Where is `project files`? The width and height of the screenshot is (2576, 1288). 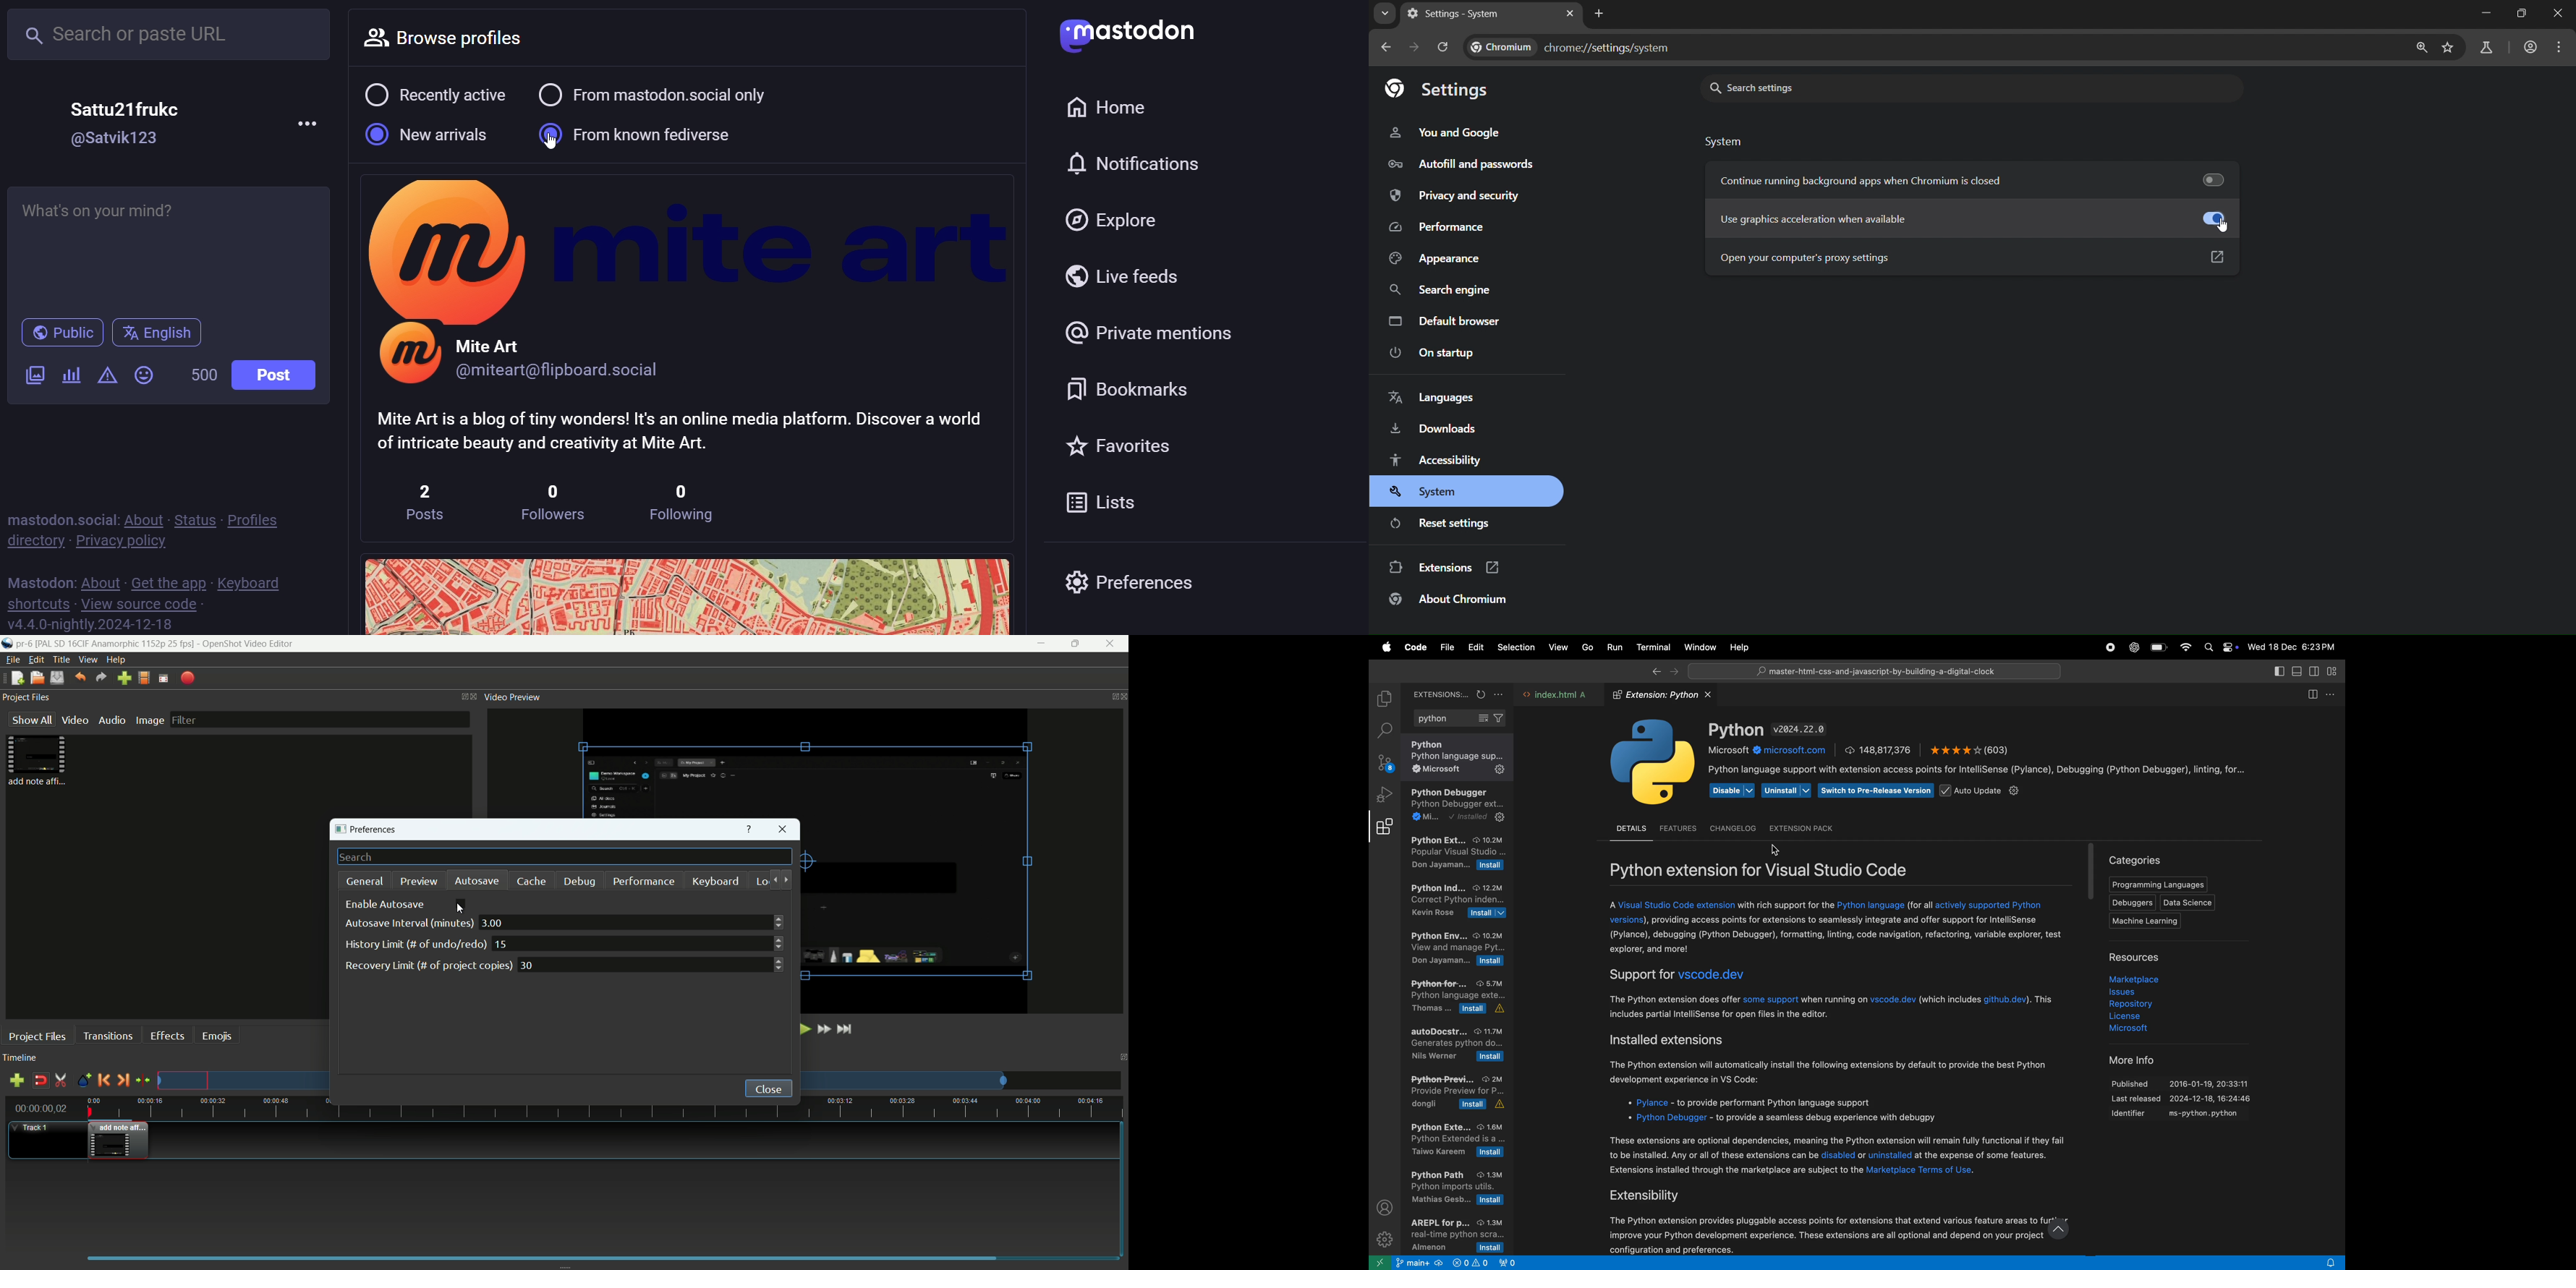
project files is located at coordinates (27, 697).